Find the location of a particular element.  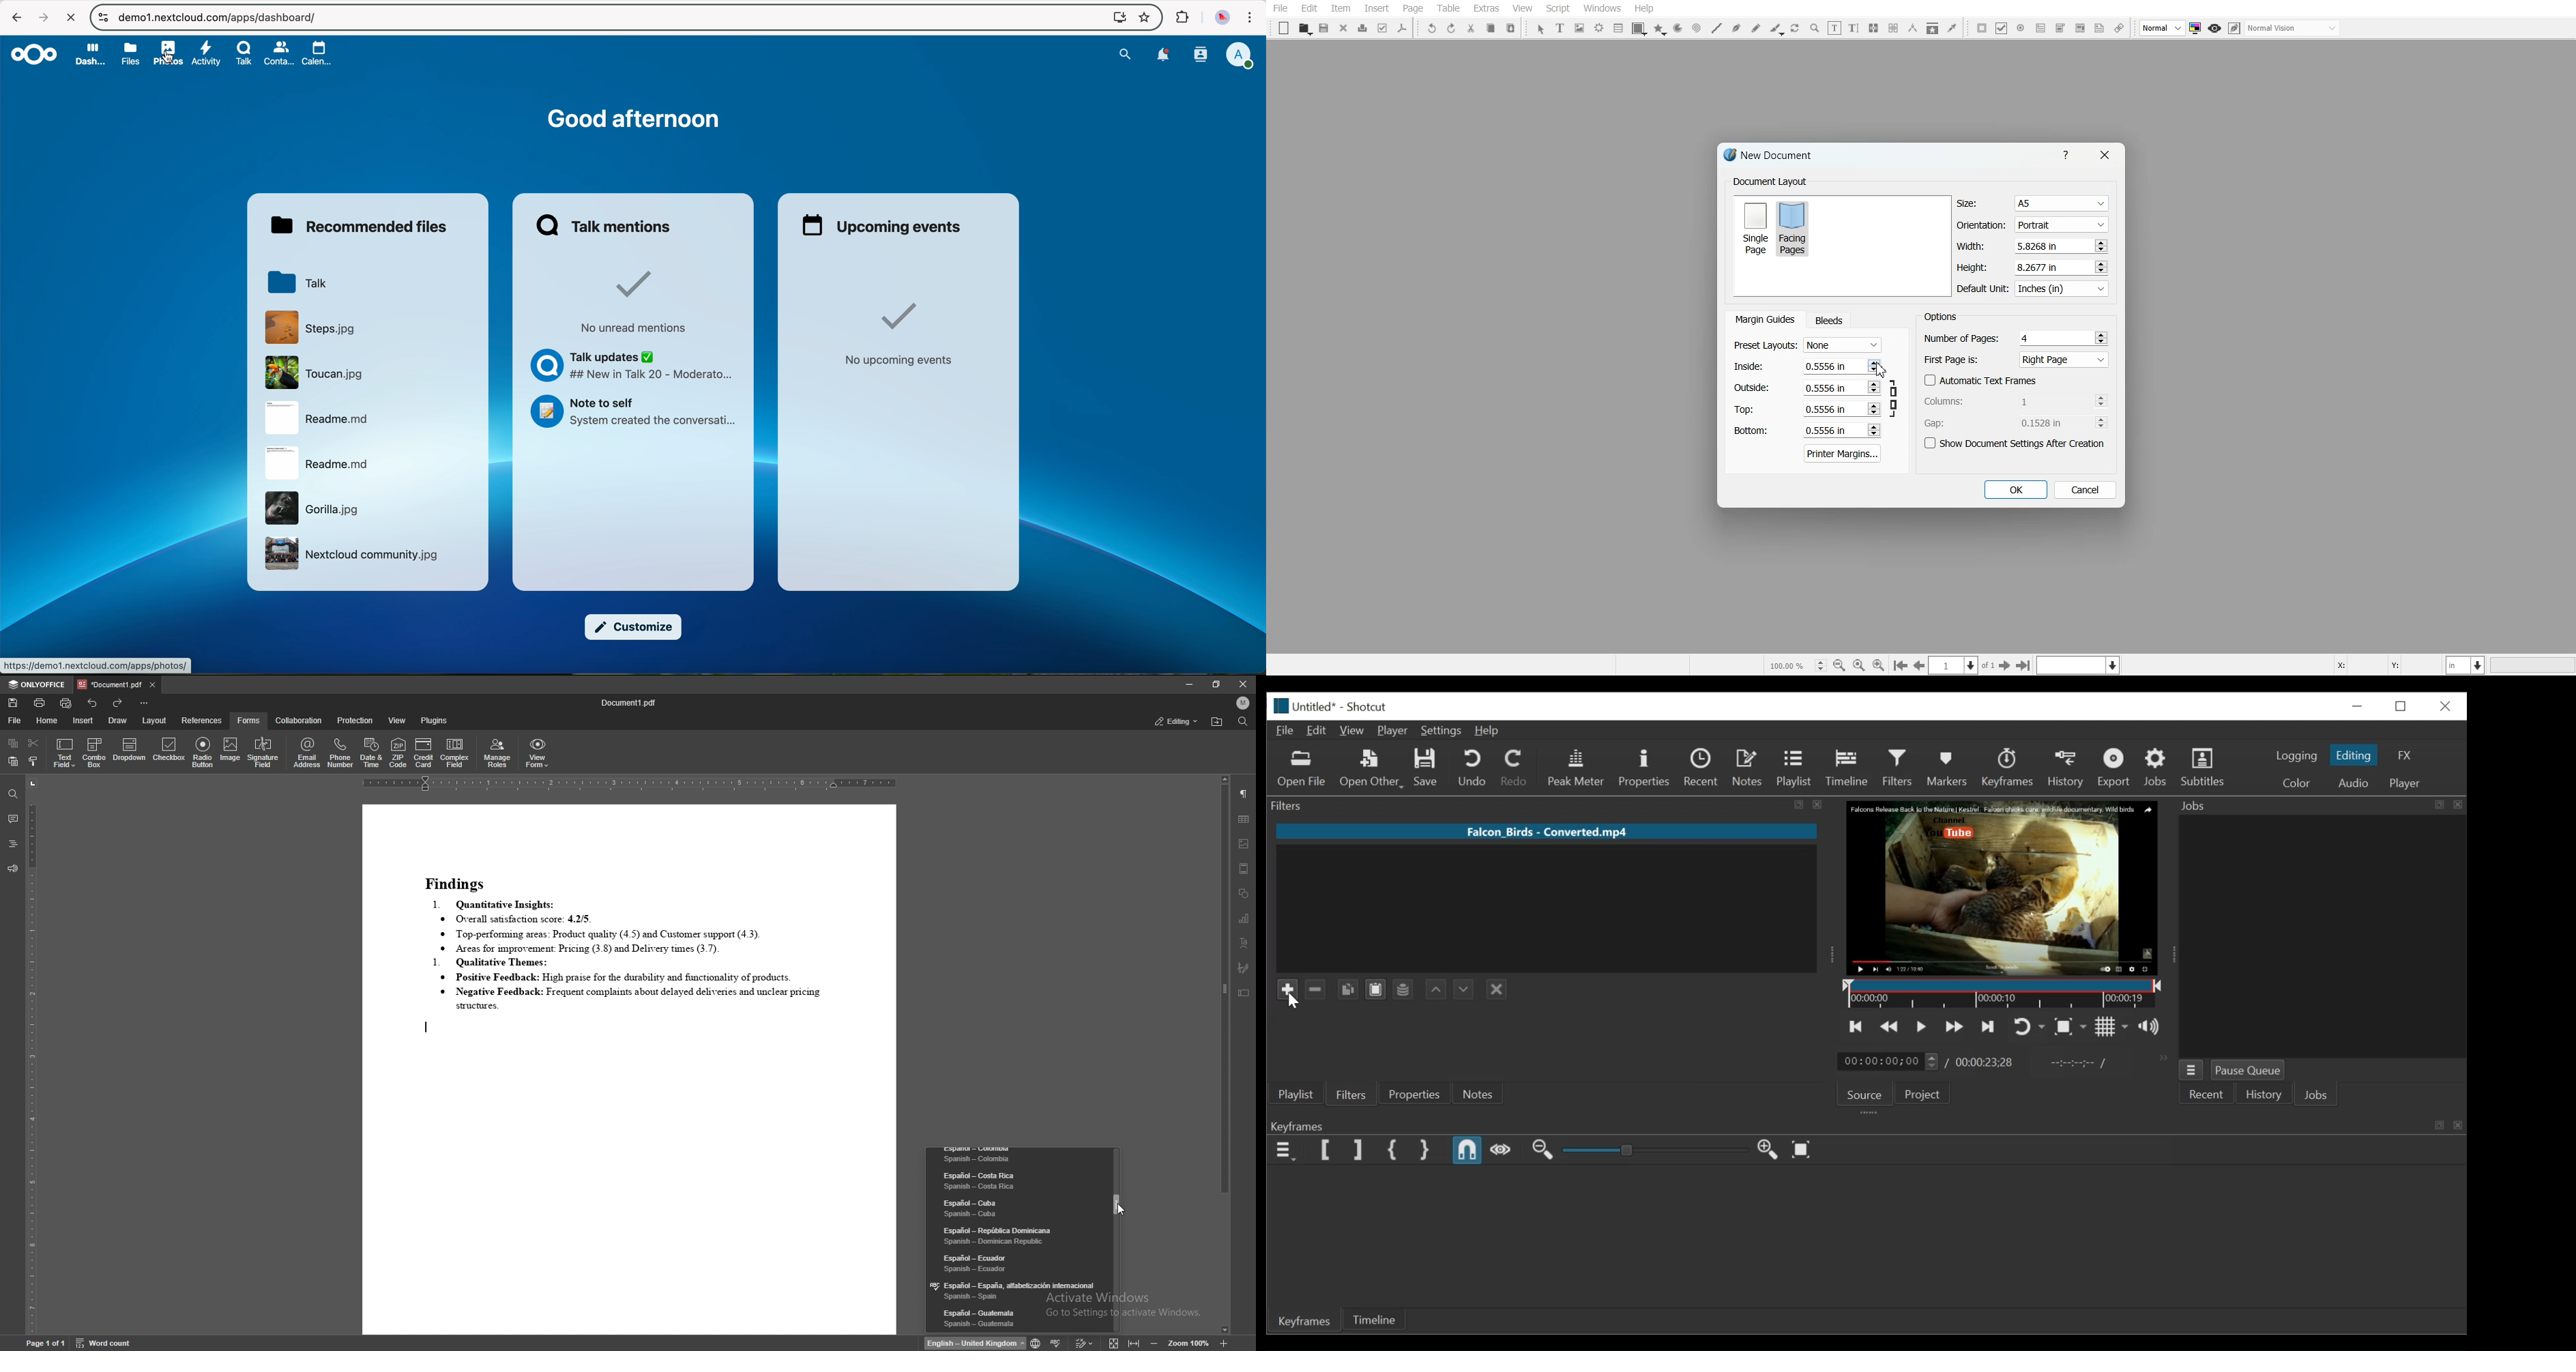

tab is located at coordinates (109, 685).